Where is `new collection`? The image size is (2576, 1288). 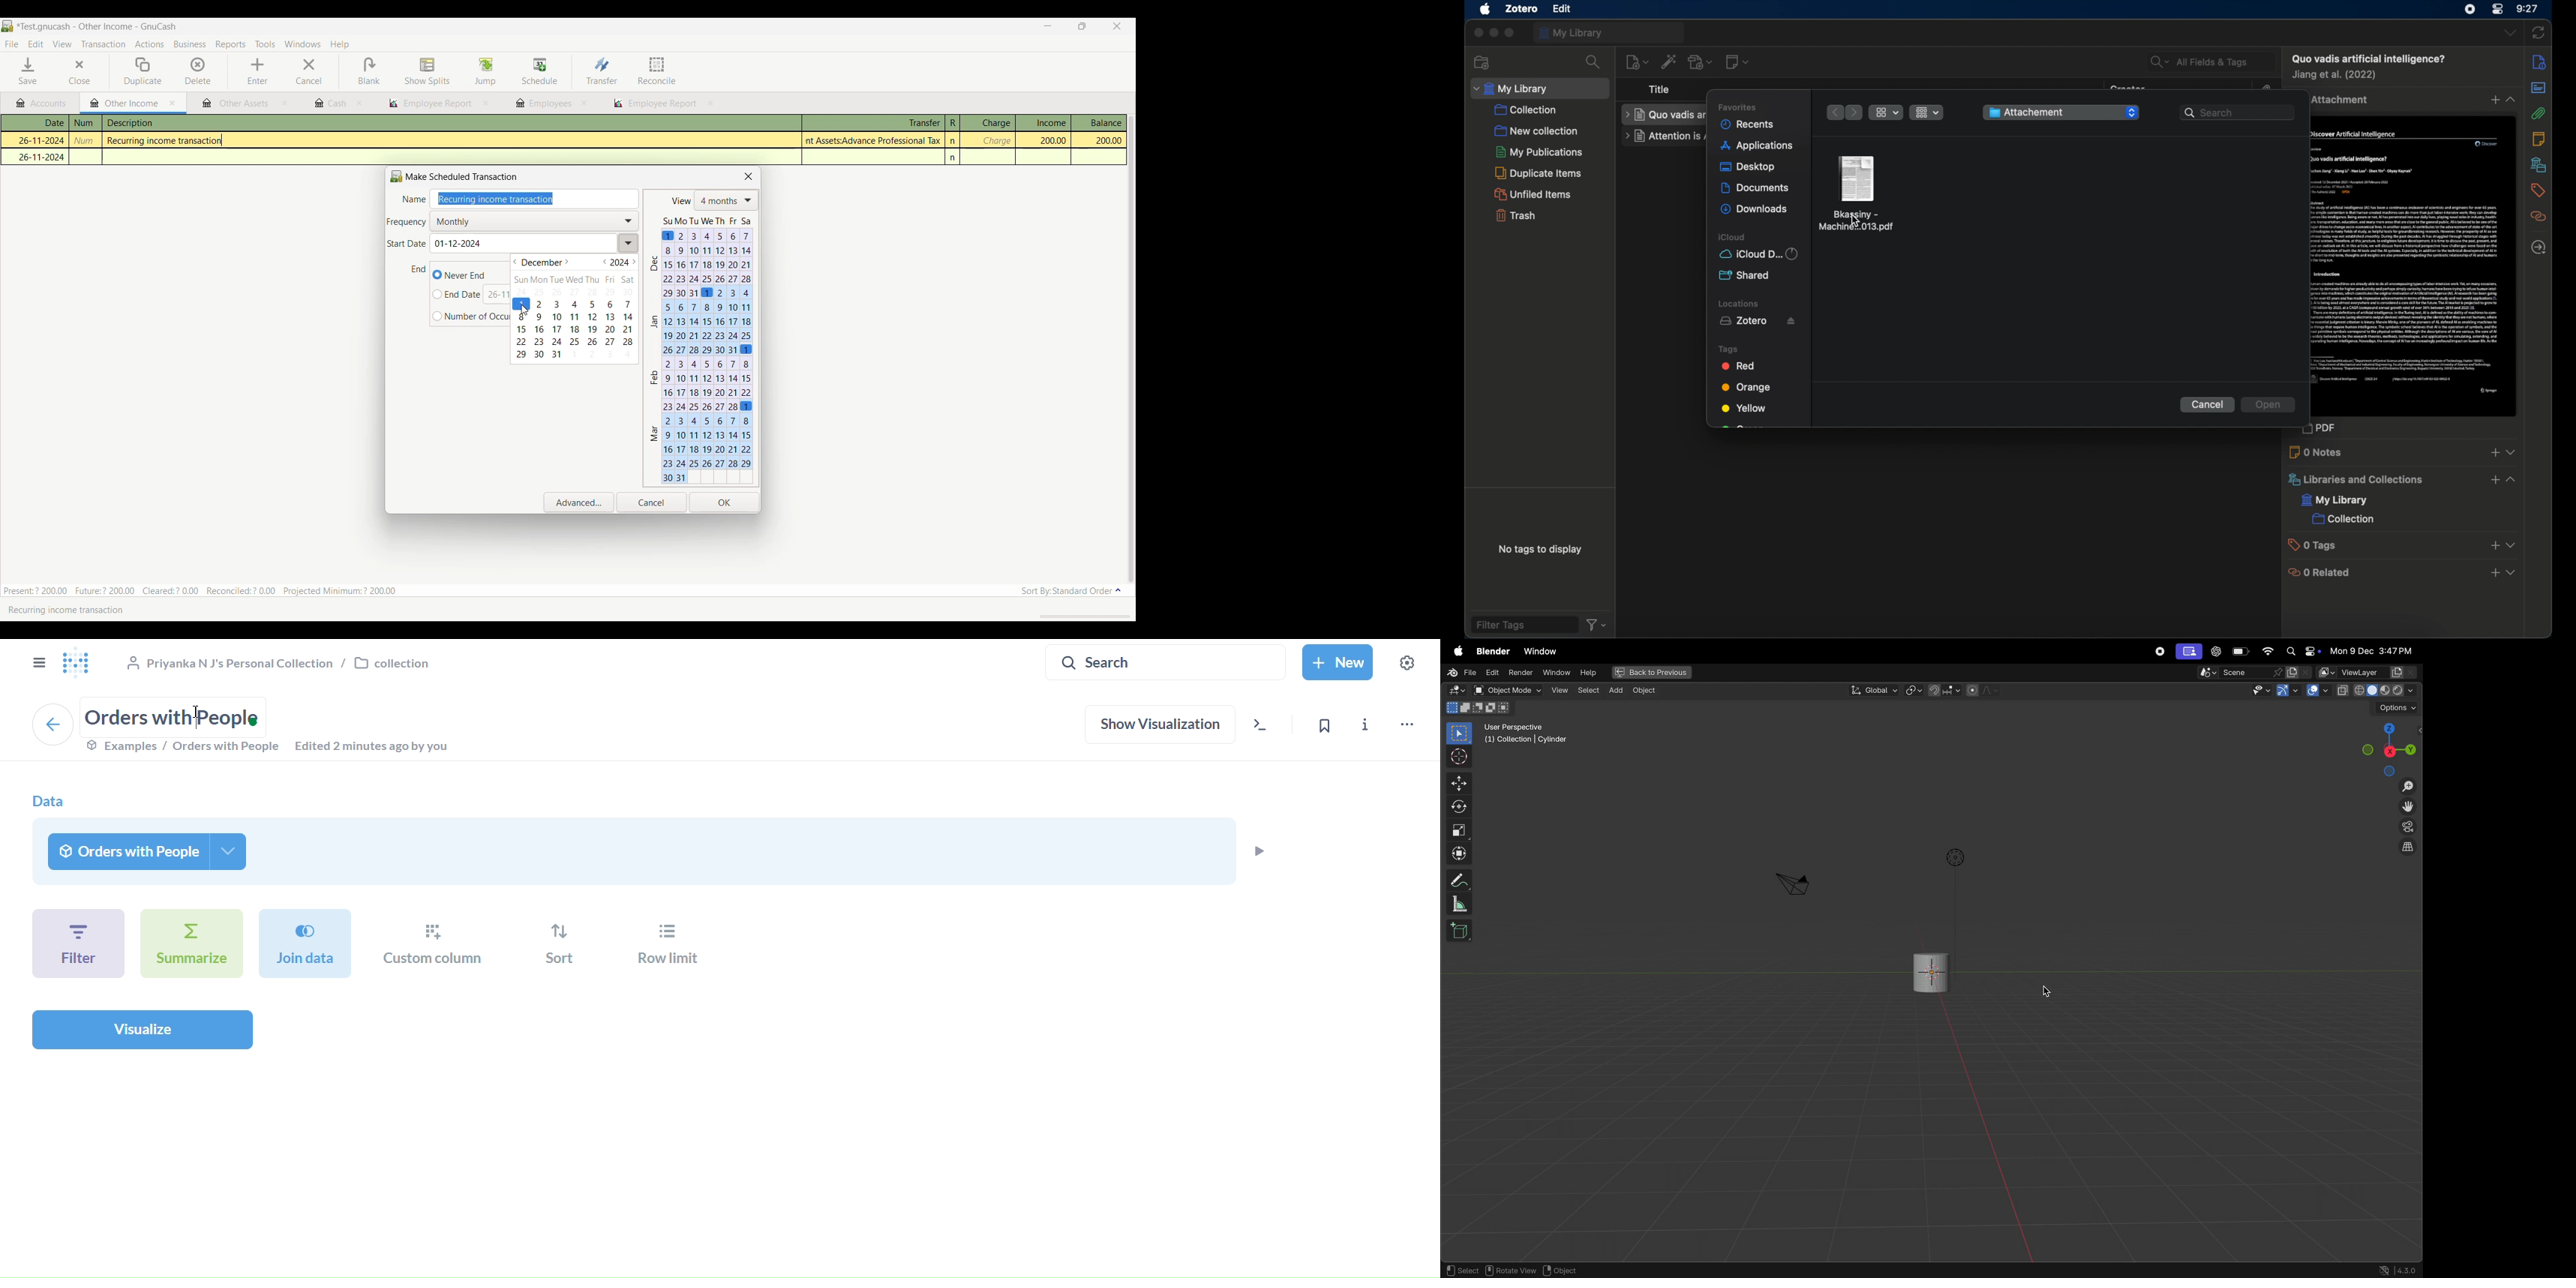 new collection is located at coordinates (1481, 62).